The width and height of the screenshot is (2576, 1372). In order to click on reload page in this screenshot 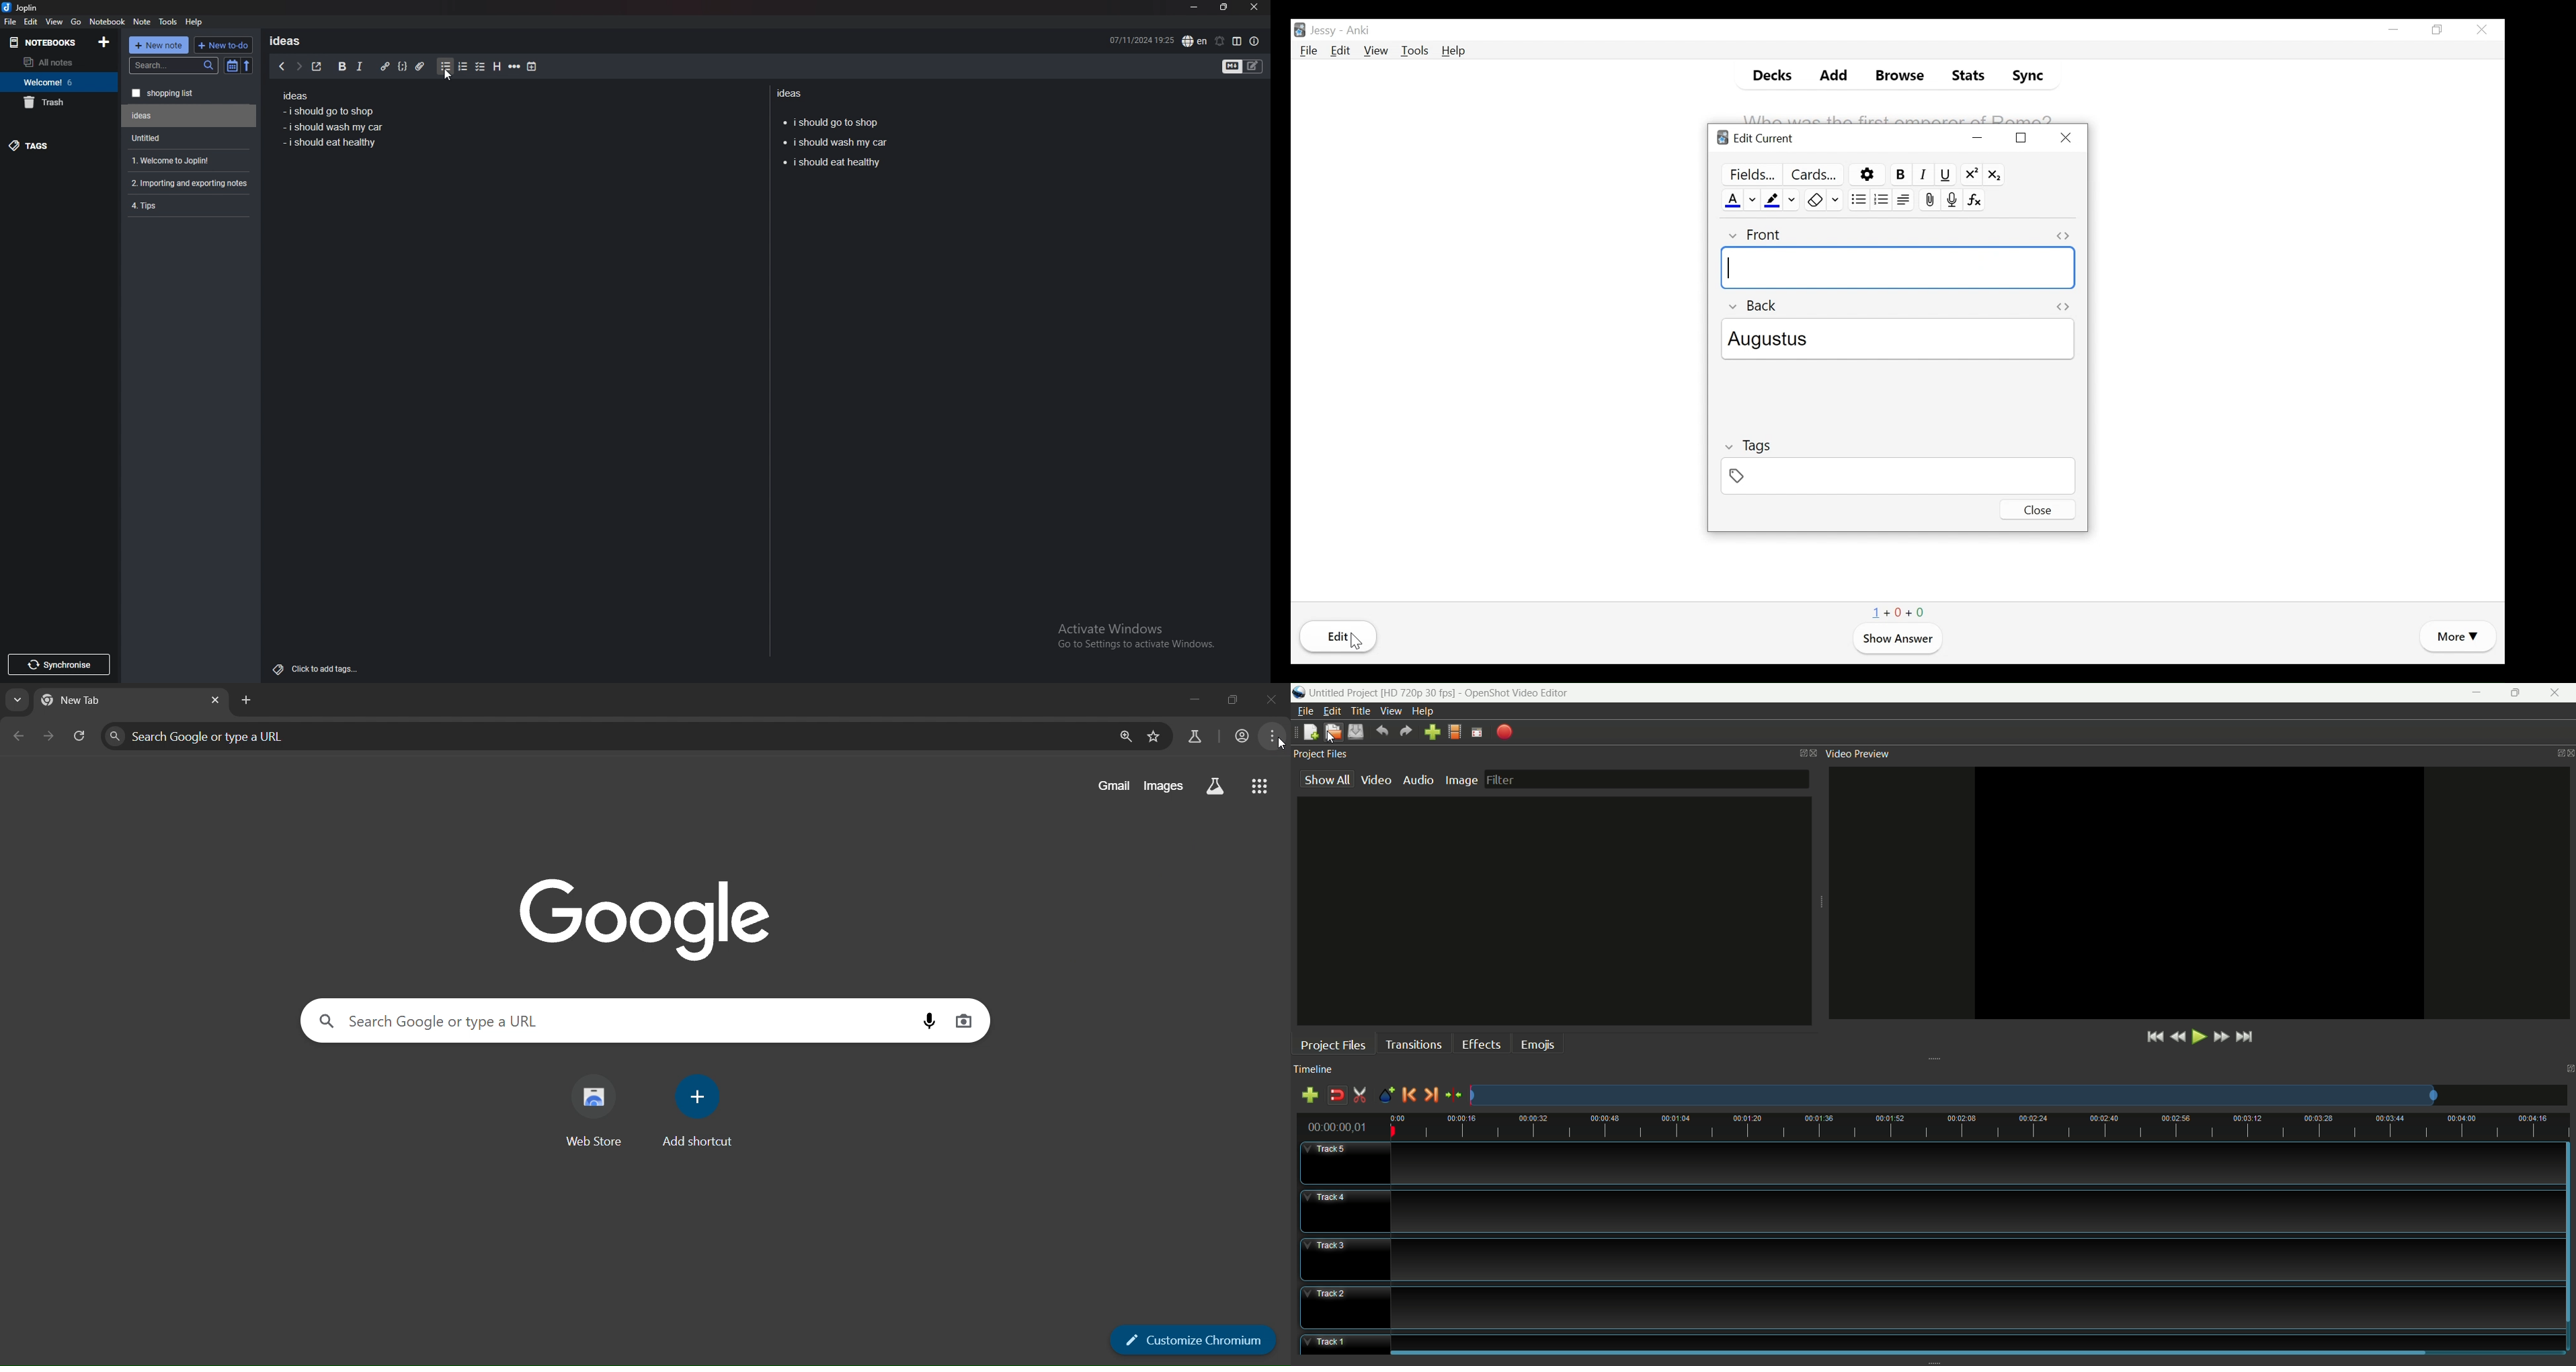, I will do `click(81, 734)`.